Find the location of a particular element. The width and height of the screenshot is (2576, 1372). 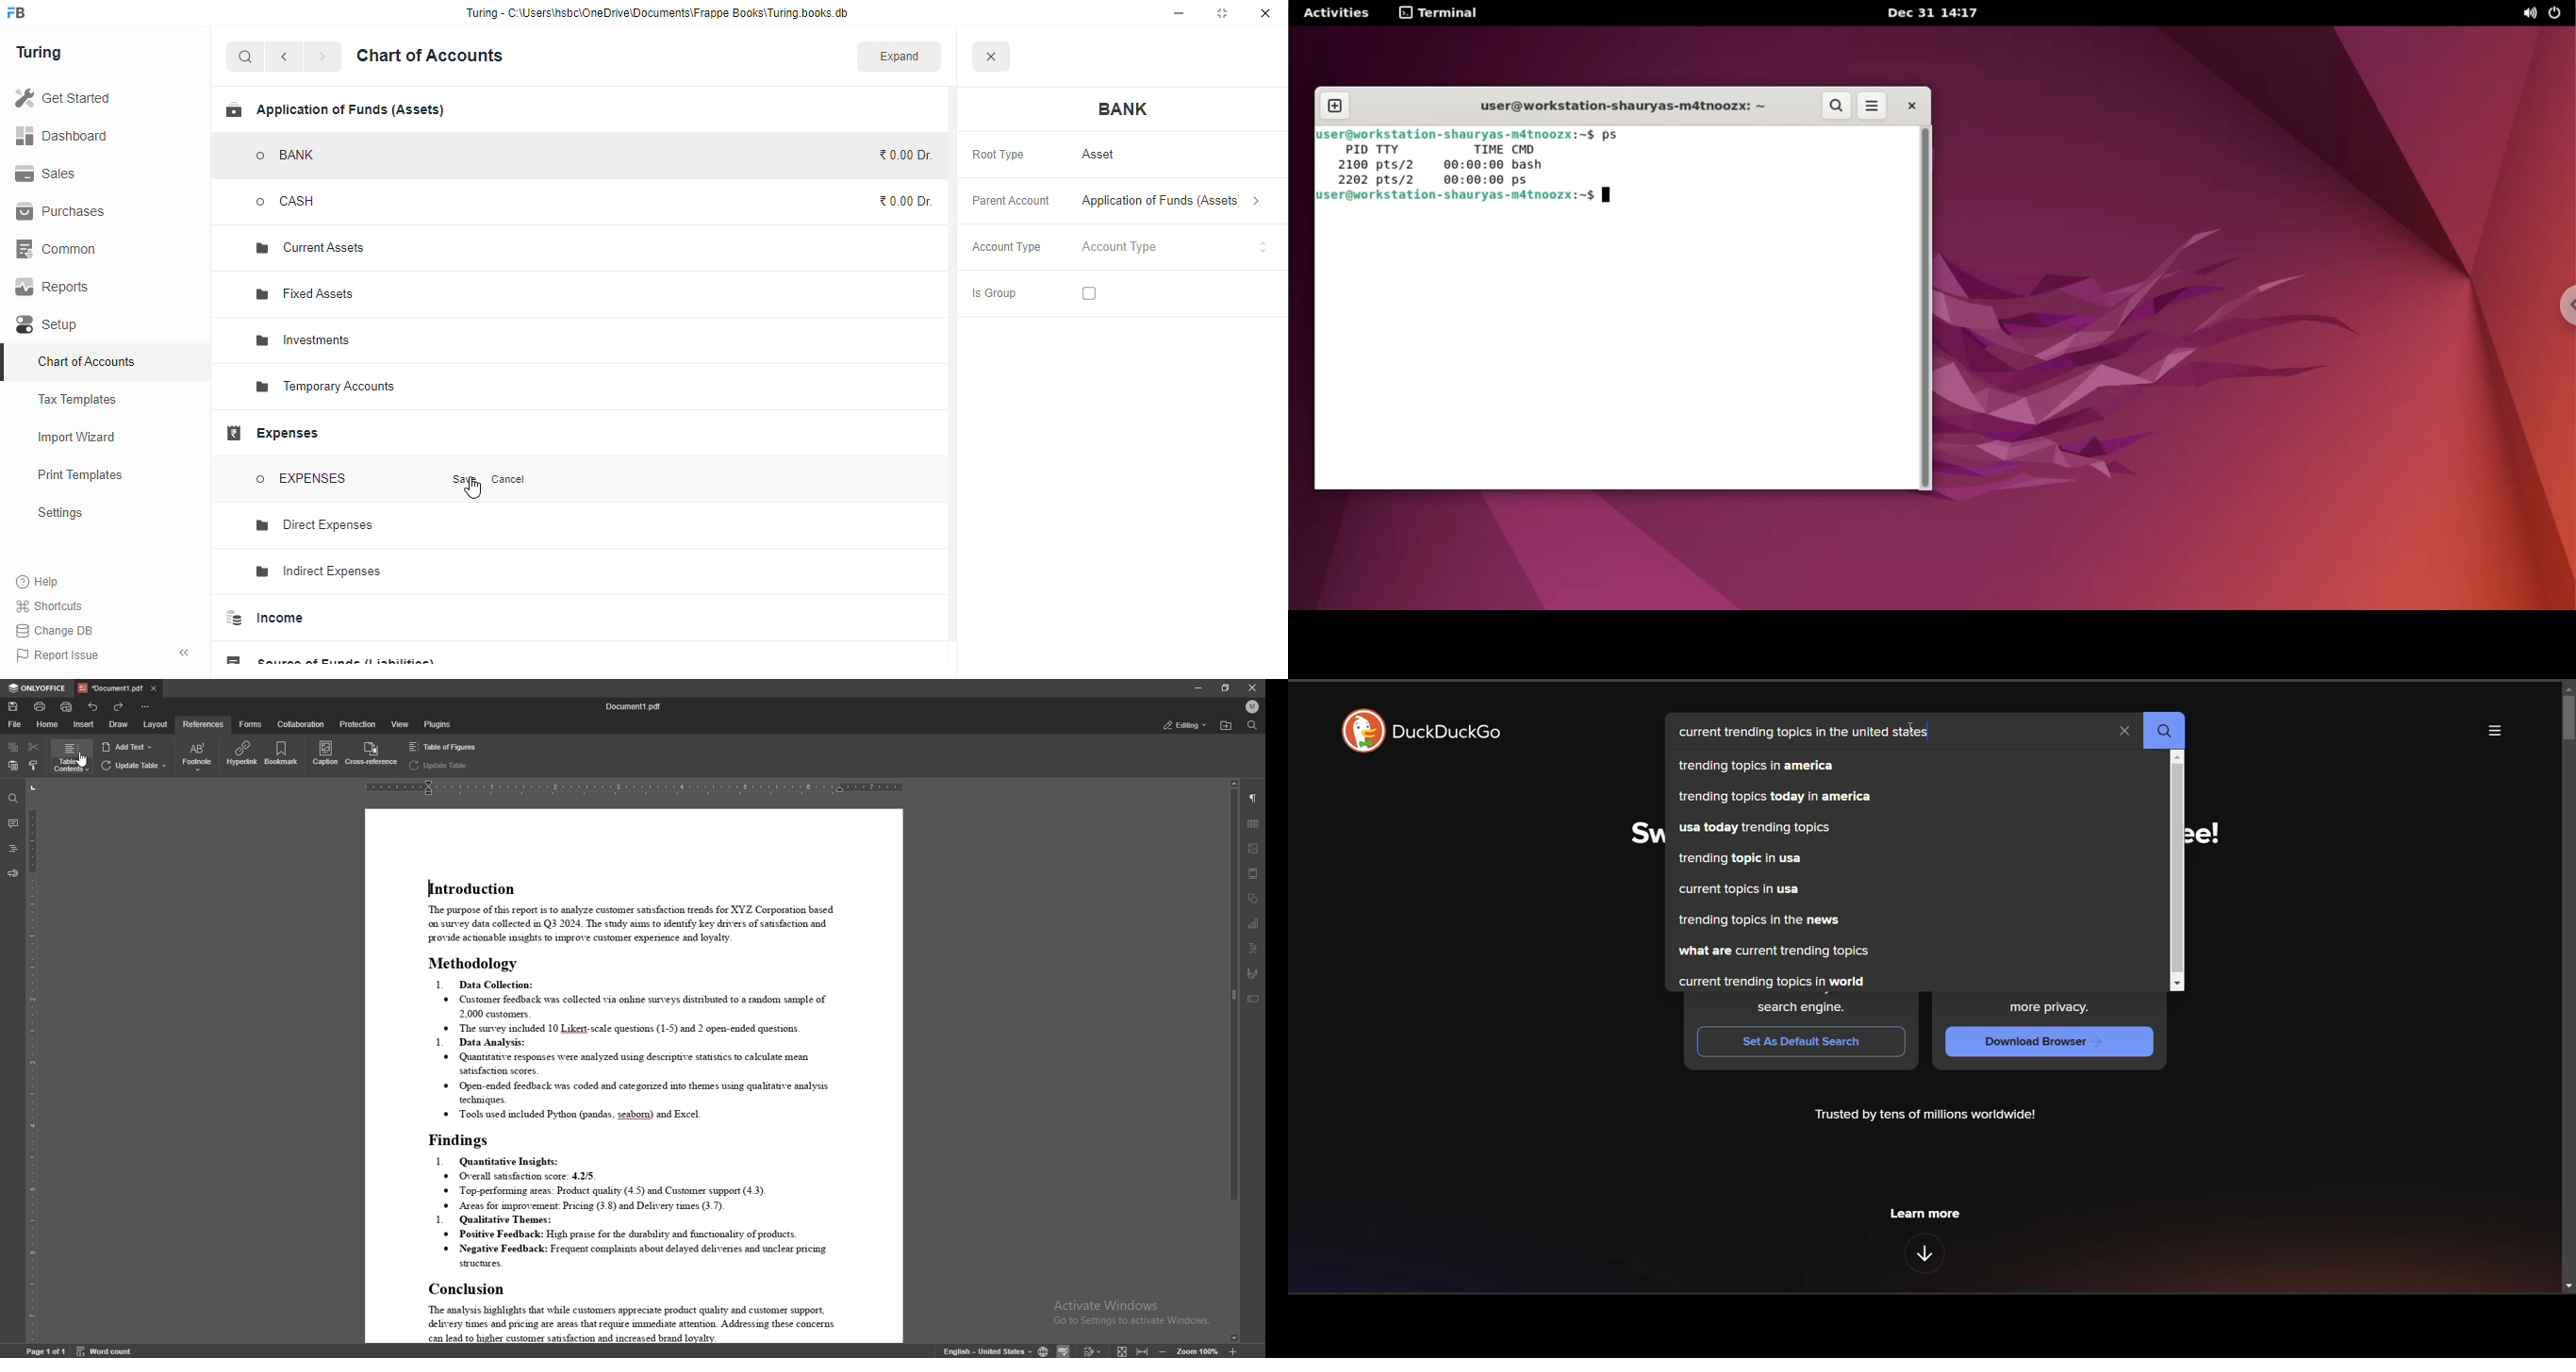

back is located at coordinates (284, 57).